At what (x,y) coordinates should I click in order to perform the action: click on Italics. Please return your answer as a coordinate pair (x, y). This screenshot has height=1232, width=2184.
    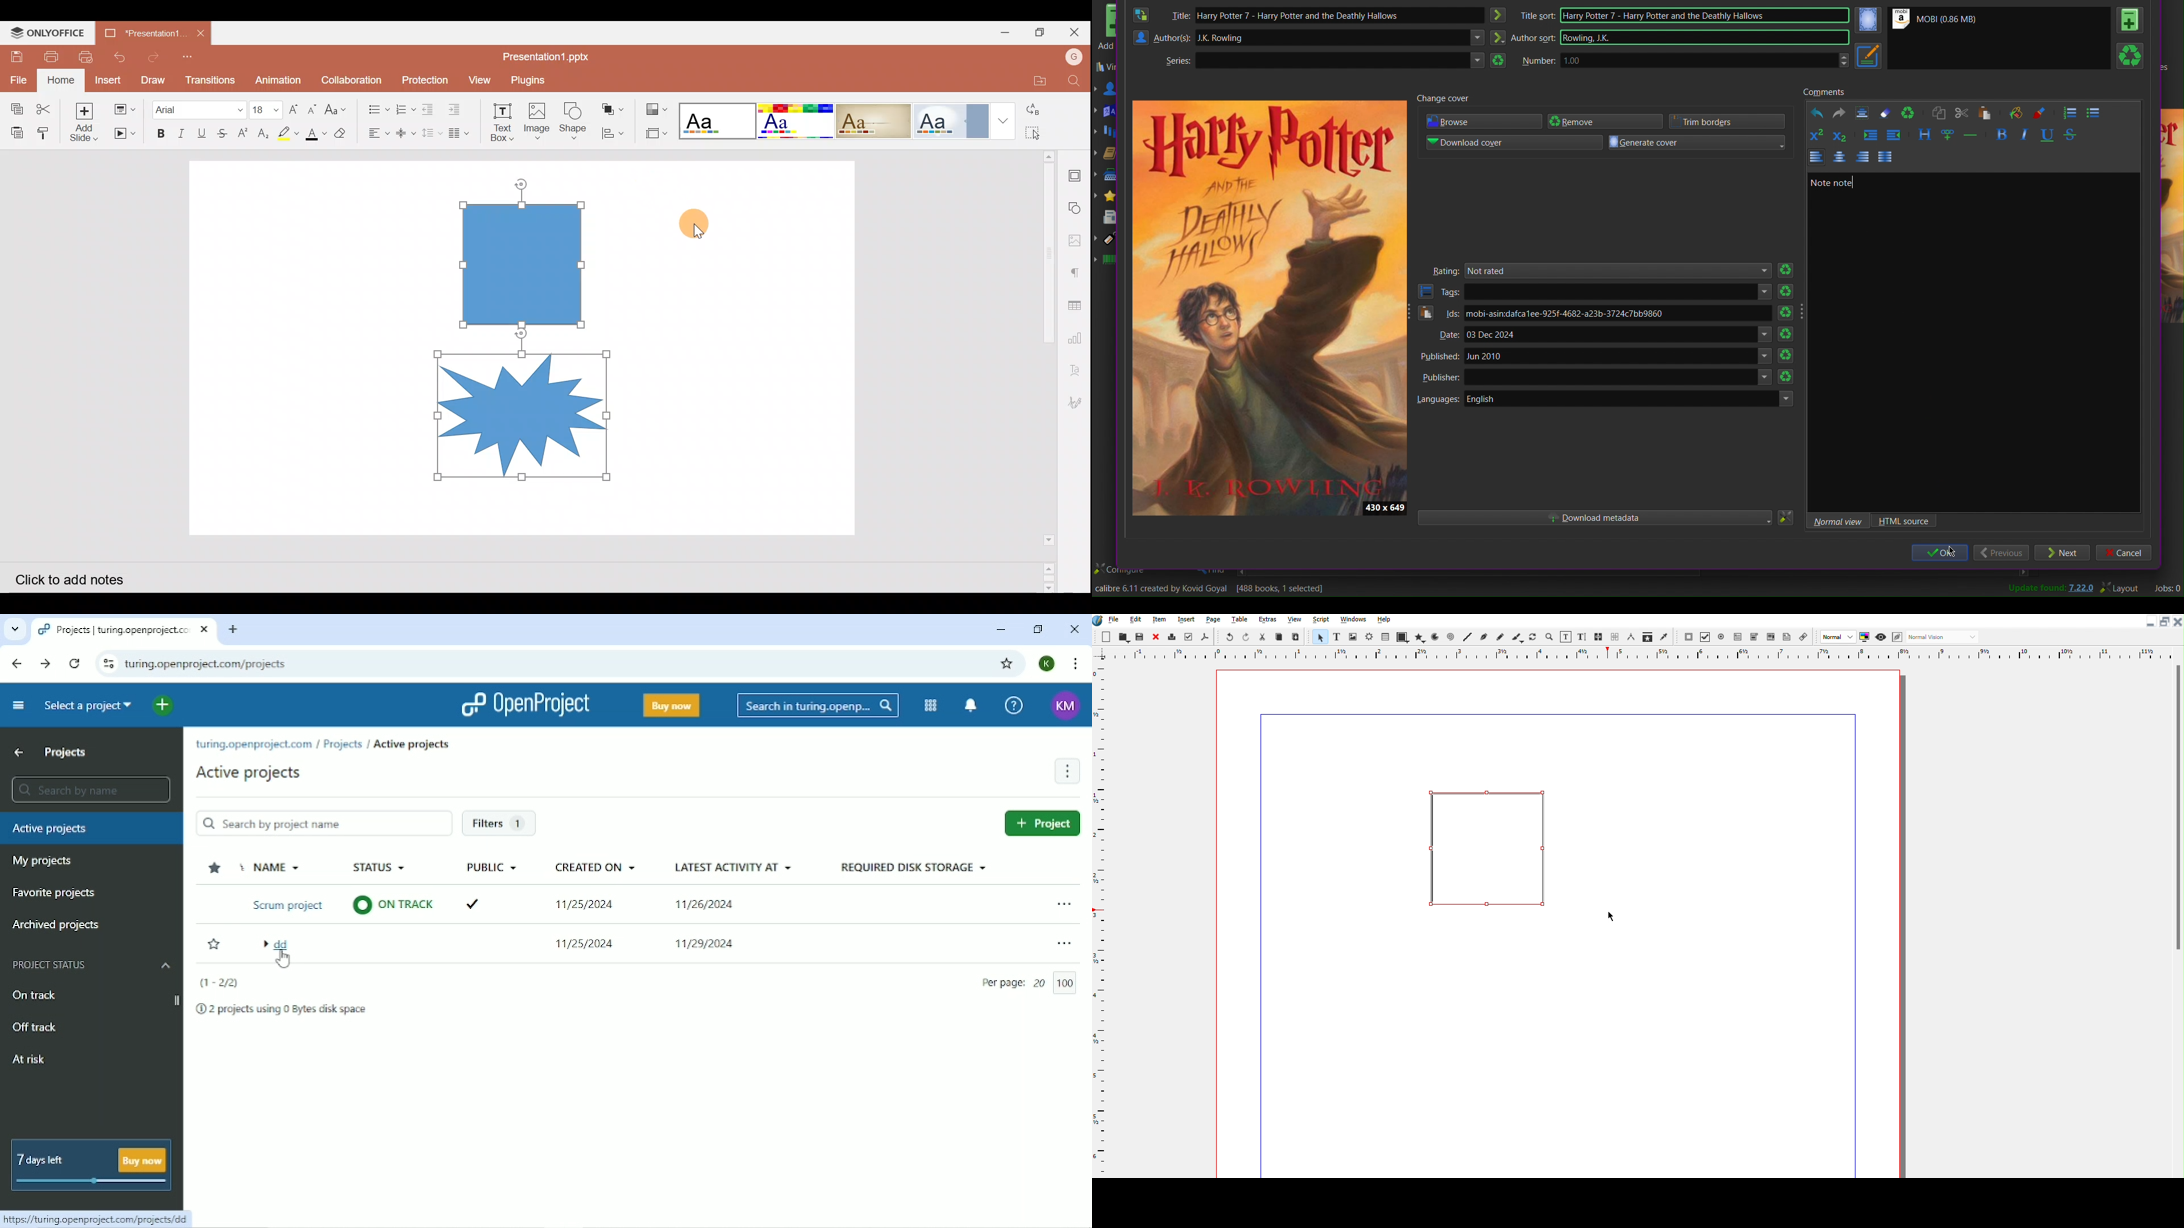
    Looking at the image, I should click on (2026, 135).